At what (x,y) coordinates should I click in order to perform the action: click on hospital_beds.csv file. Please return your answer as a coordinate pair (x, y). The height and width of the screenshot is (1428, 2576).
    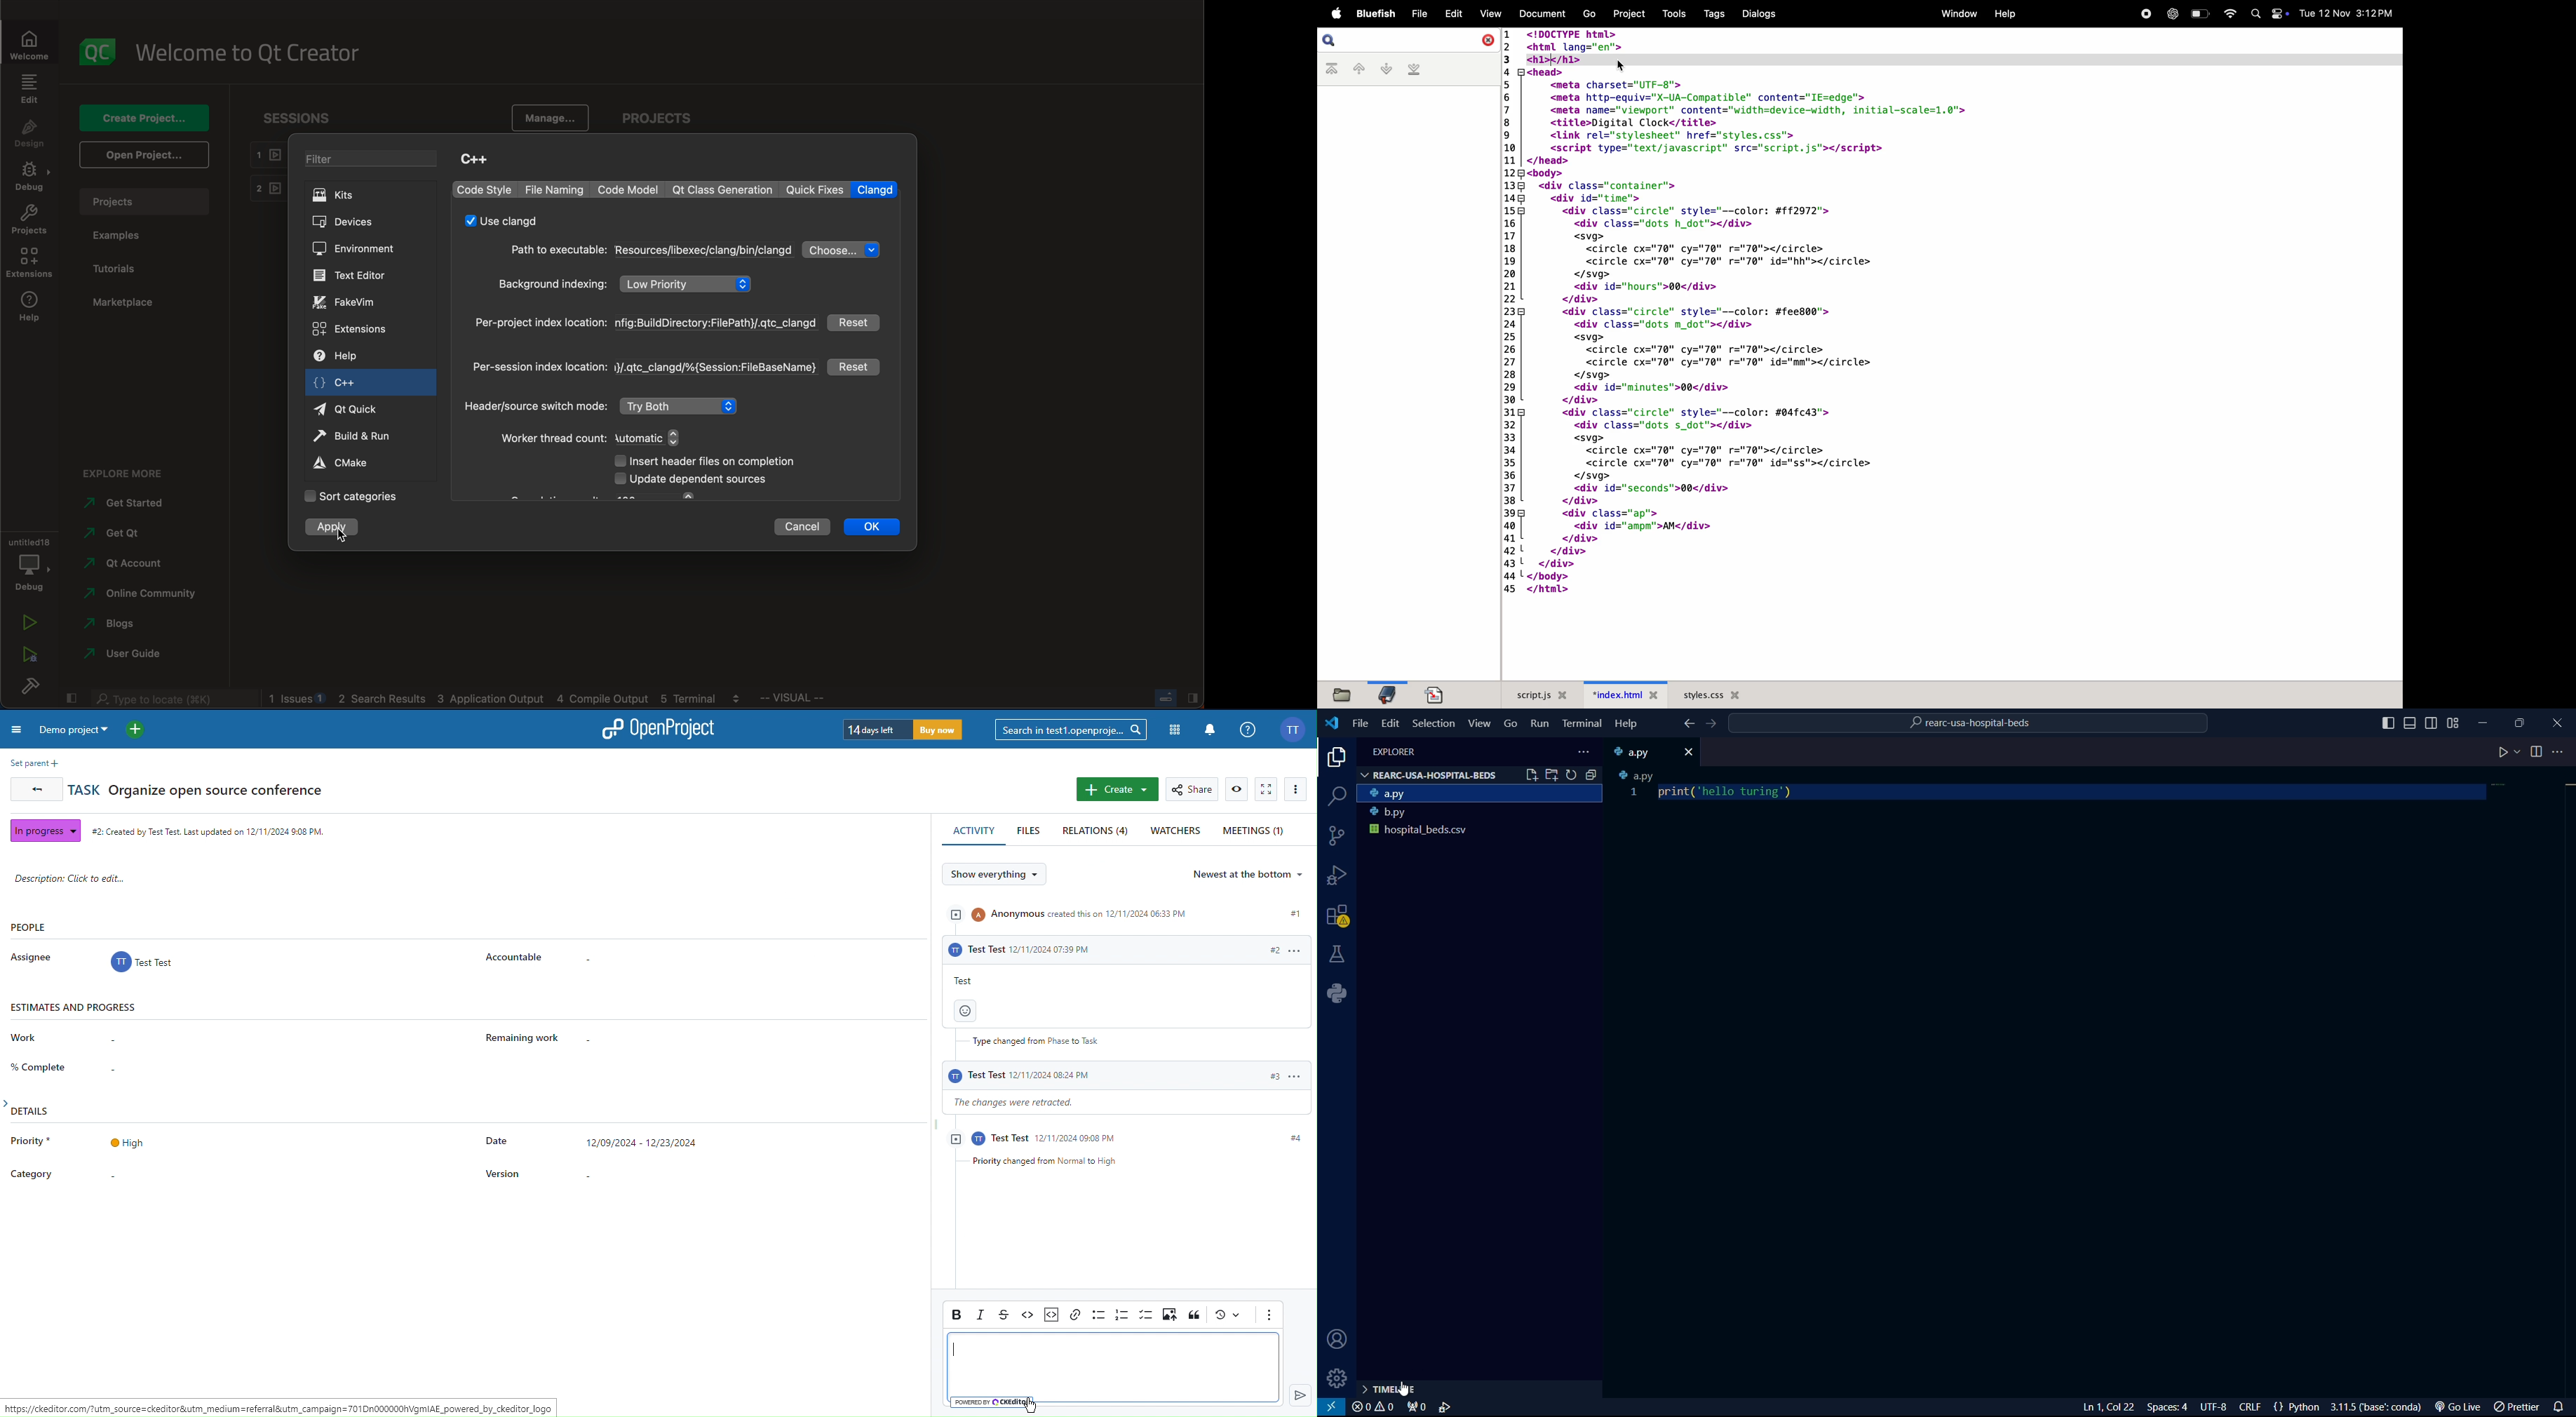
    Looking at the image, I should click on (1480, 833).